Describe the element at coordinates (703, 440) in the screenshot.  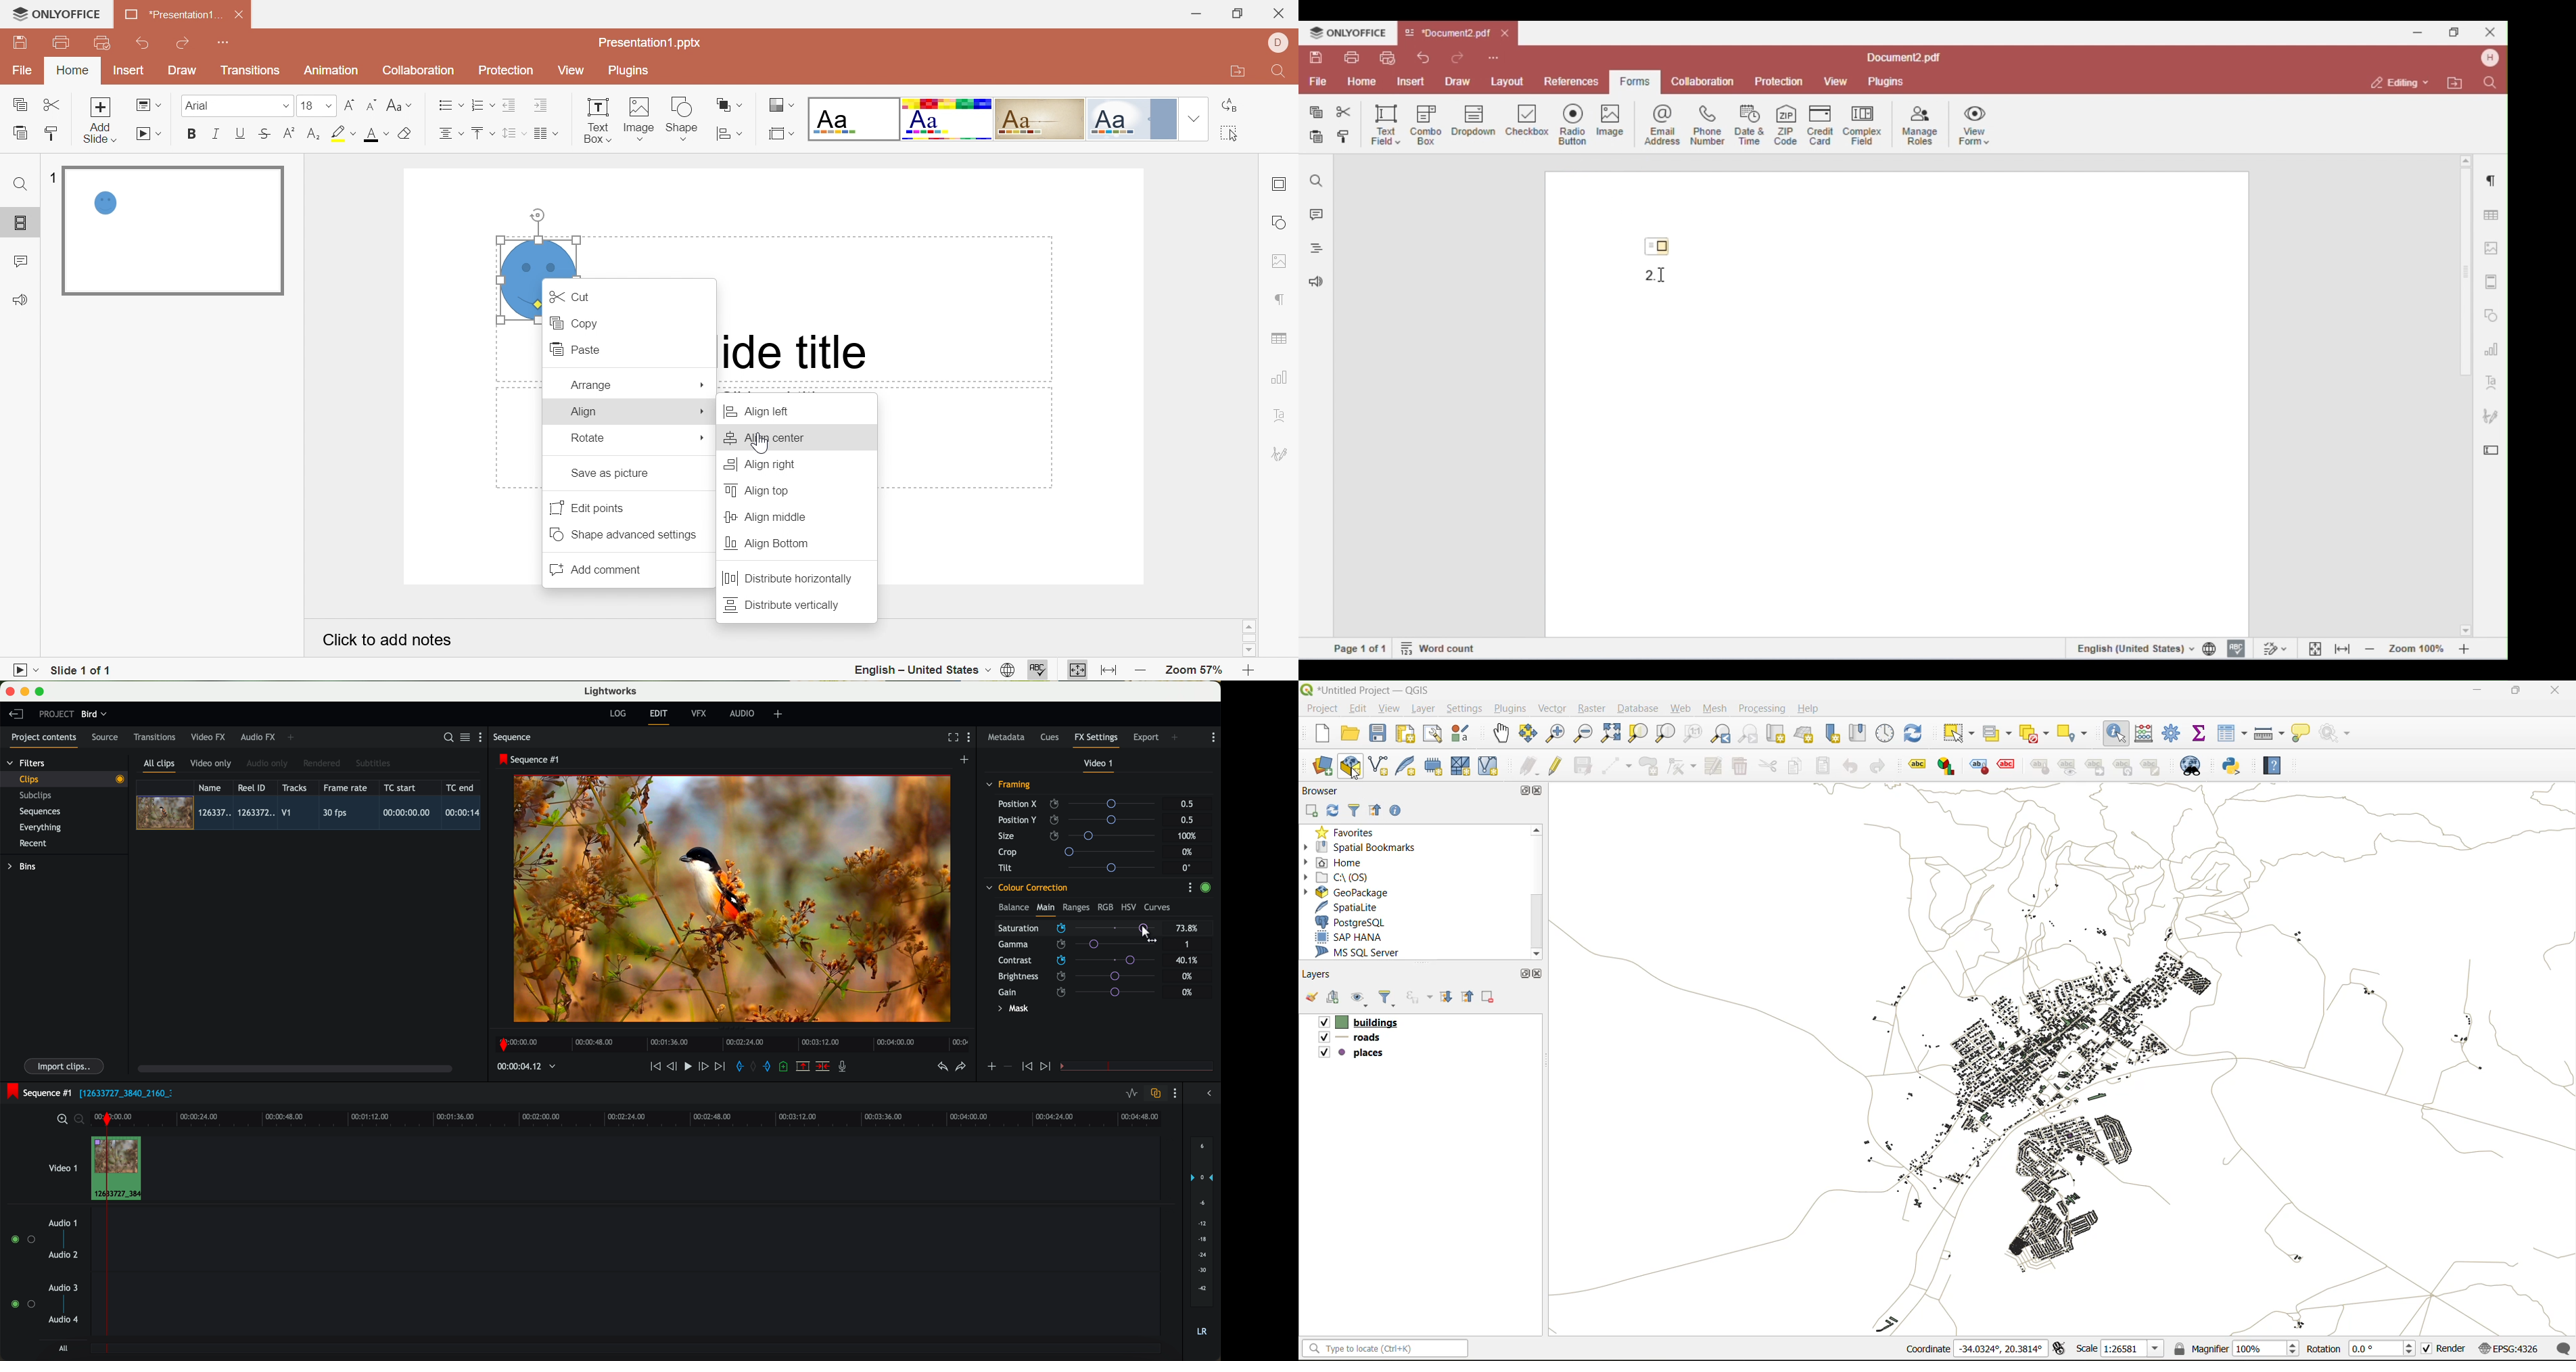
I see `More` at that location.